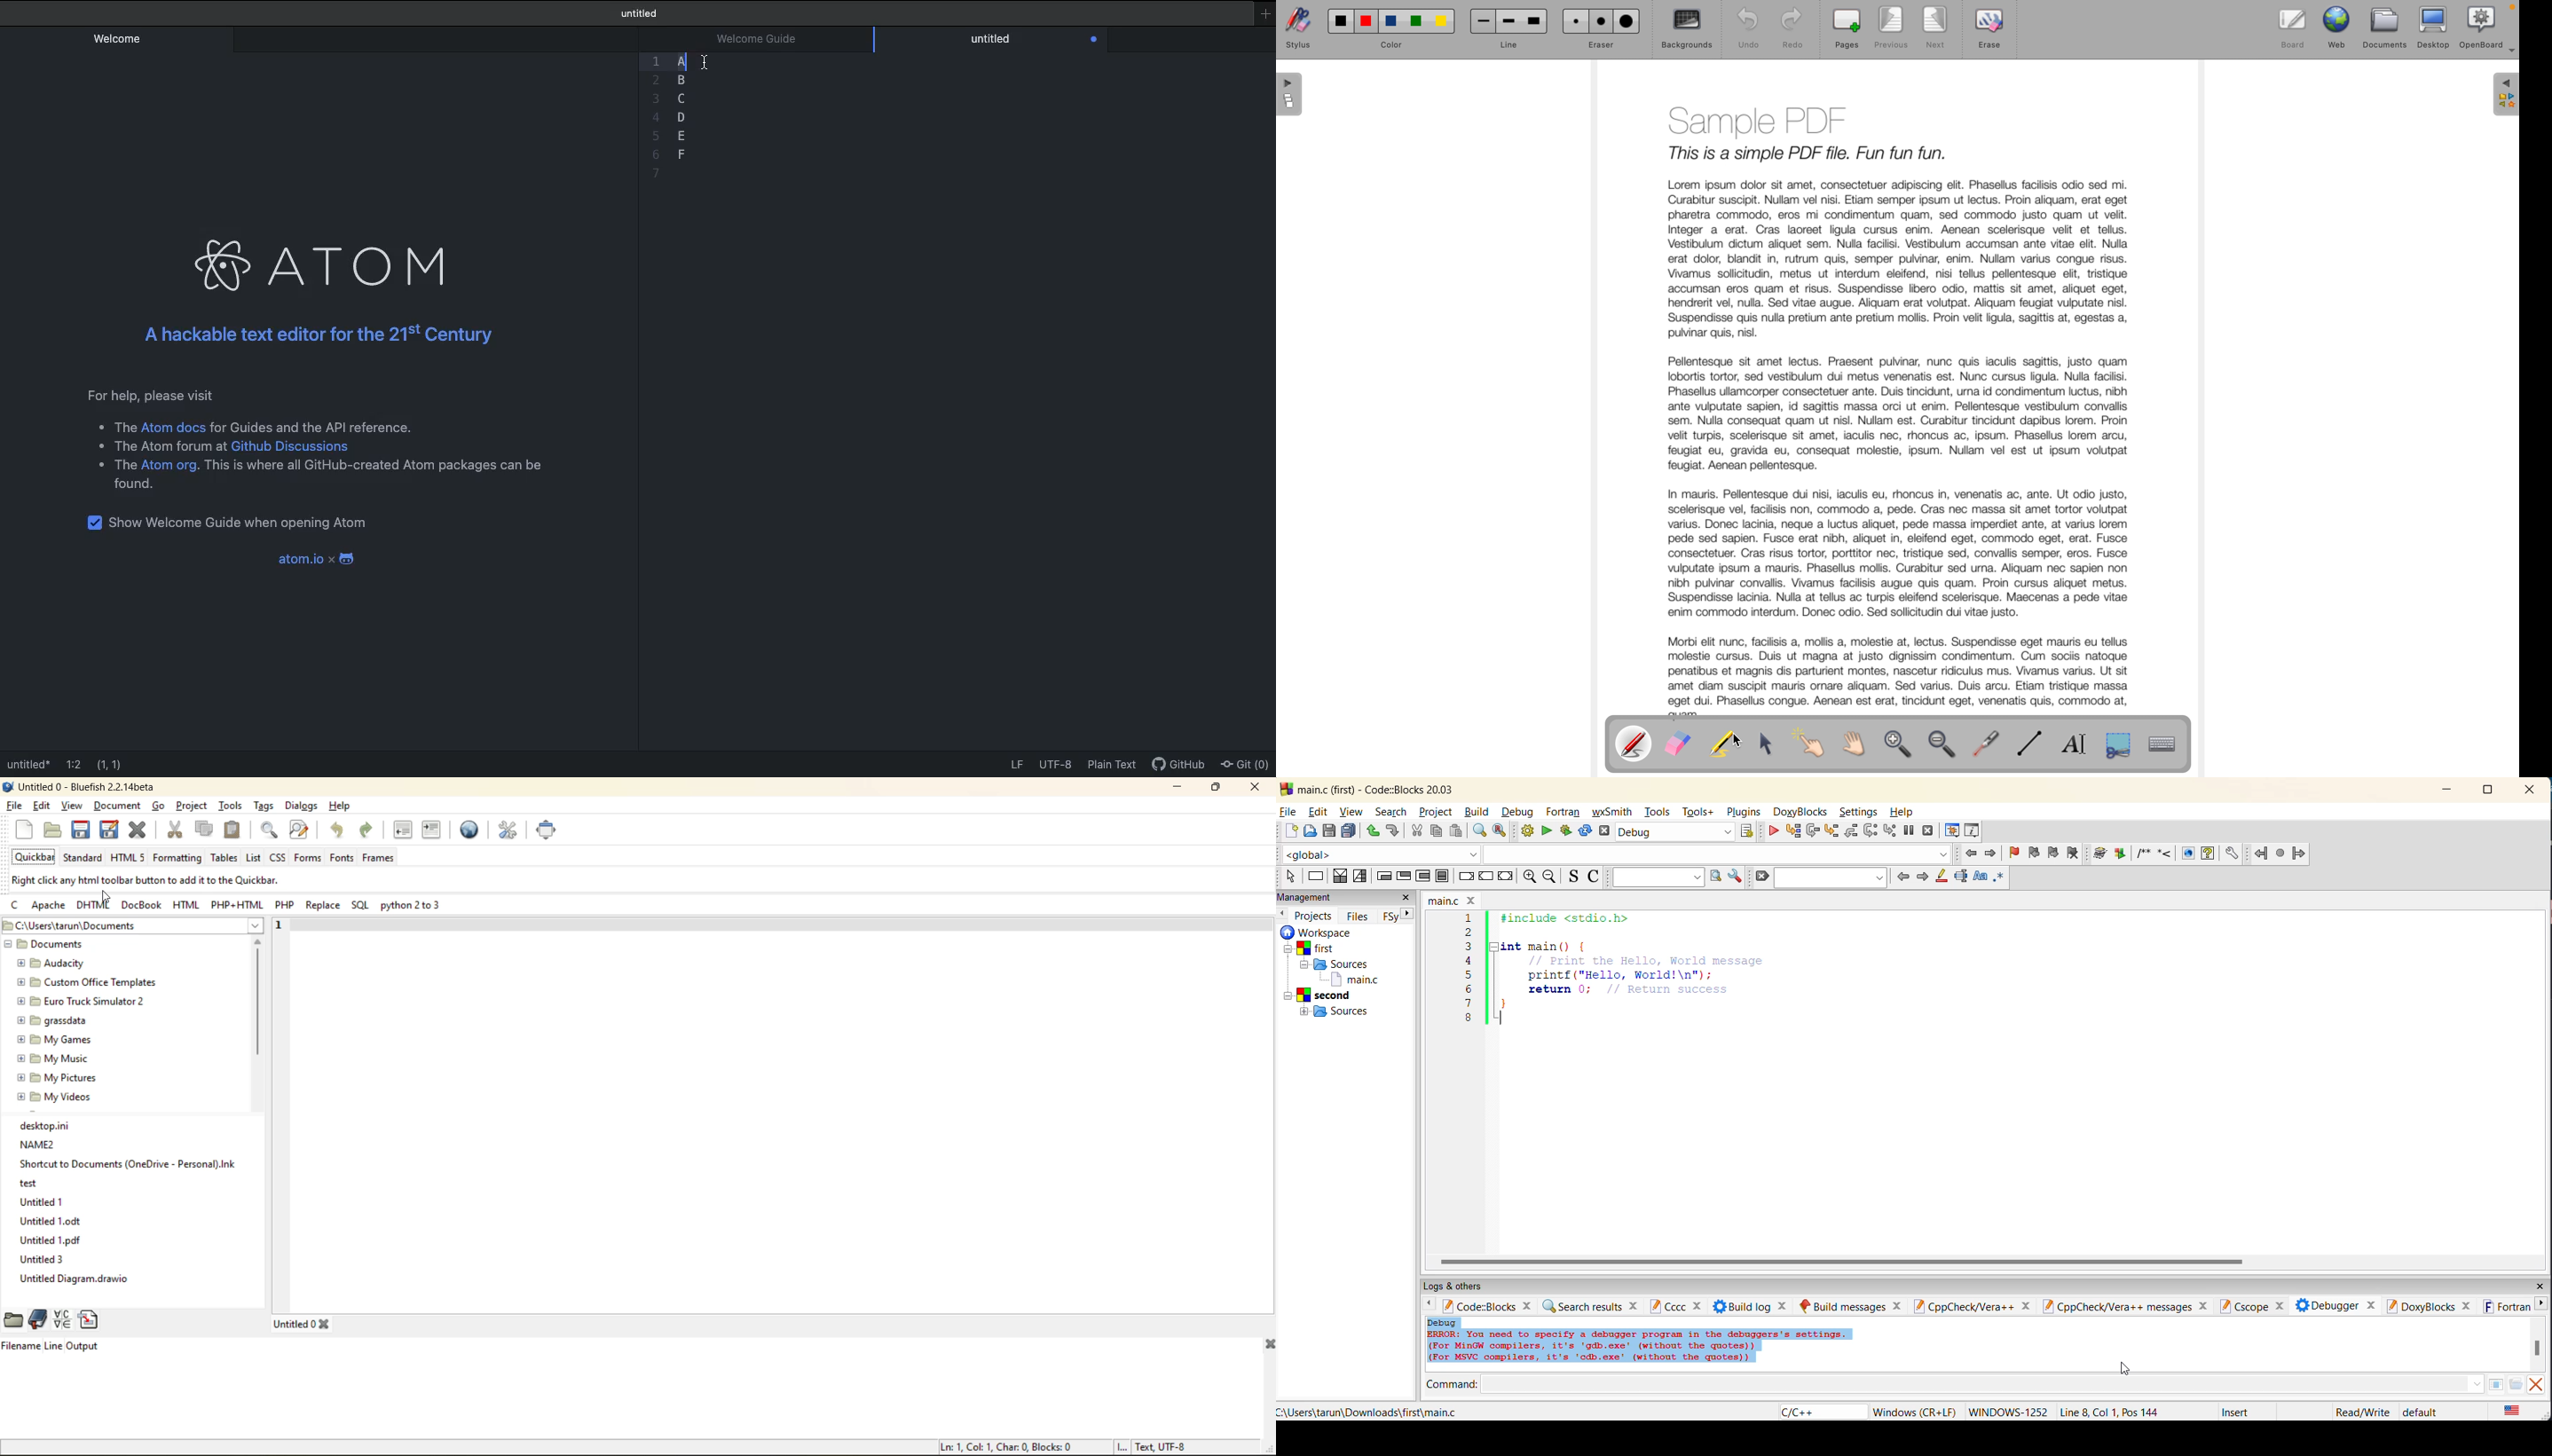 This screenshot has height=1456, width=2576. Describe the element at coordinates (1900, 747) in the screenshot. I see `zoom in` at that location.